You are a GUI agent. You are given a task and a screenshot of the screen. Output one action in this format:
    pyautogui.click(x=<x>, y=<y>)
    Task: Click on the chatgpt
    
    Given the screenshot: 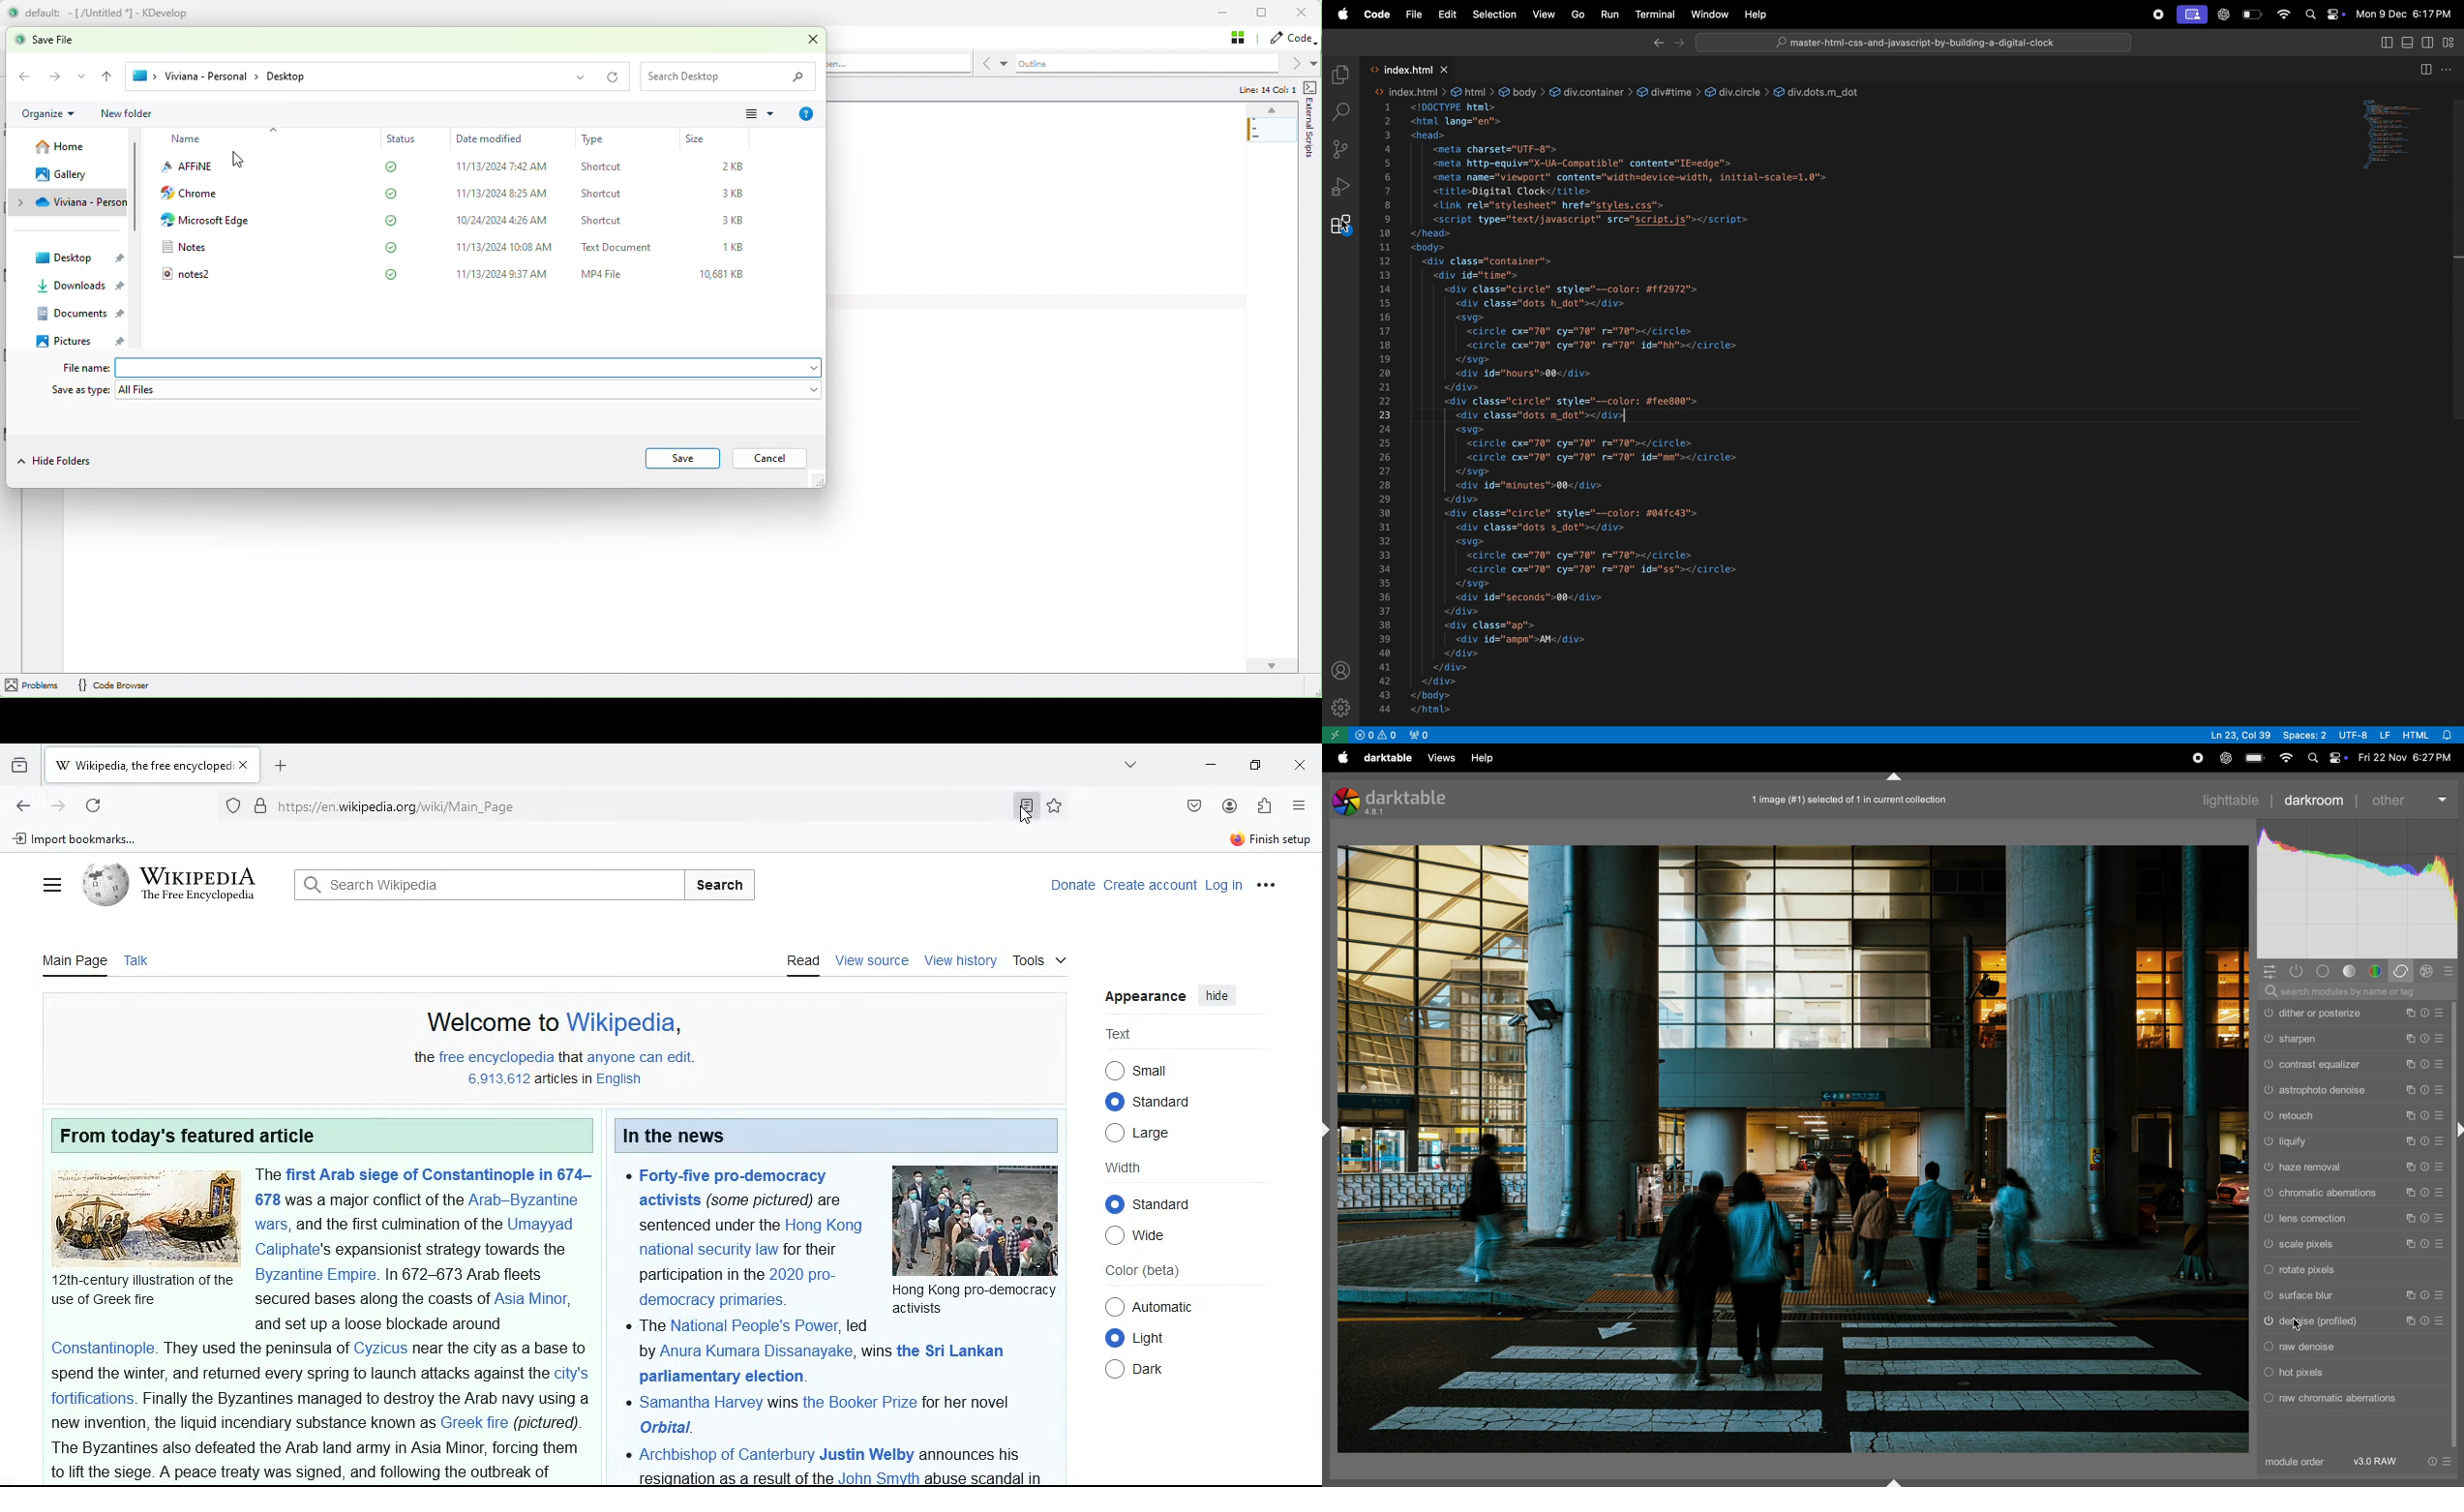 What is the action you would take?
    pyautogui.click(x=2227, y=758)
    